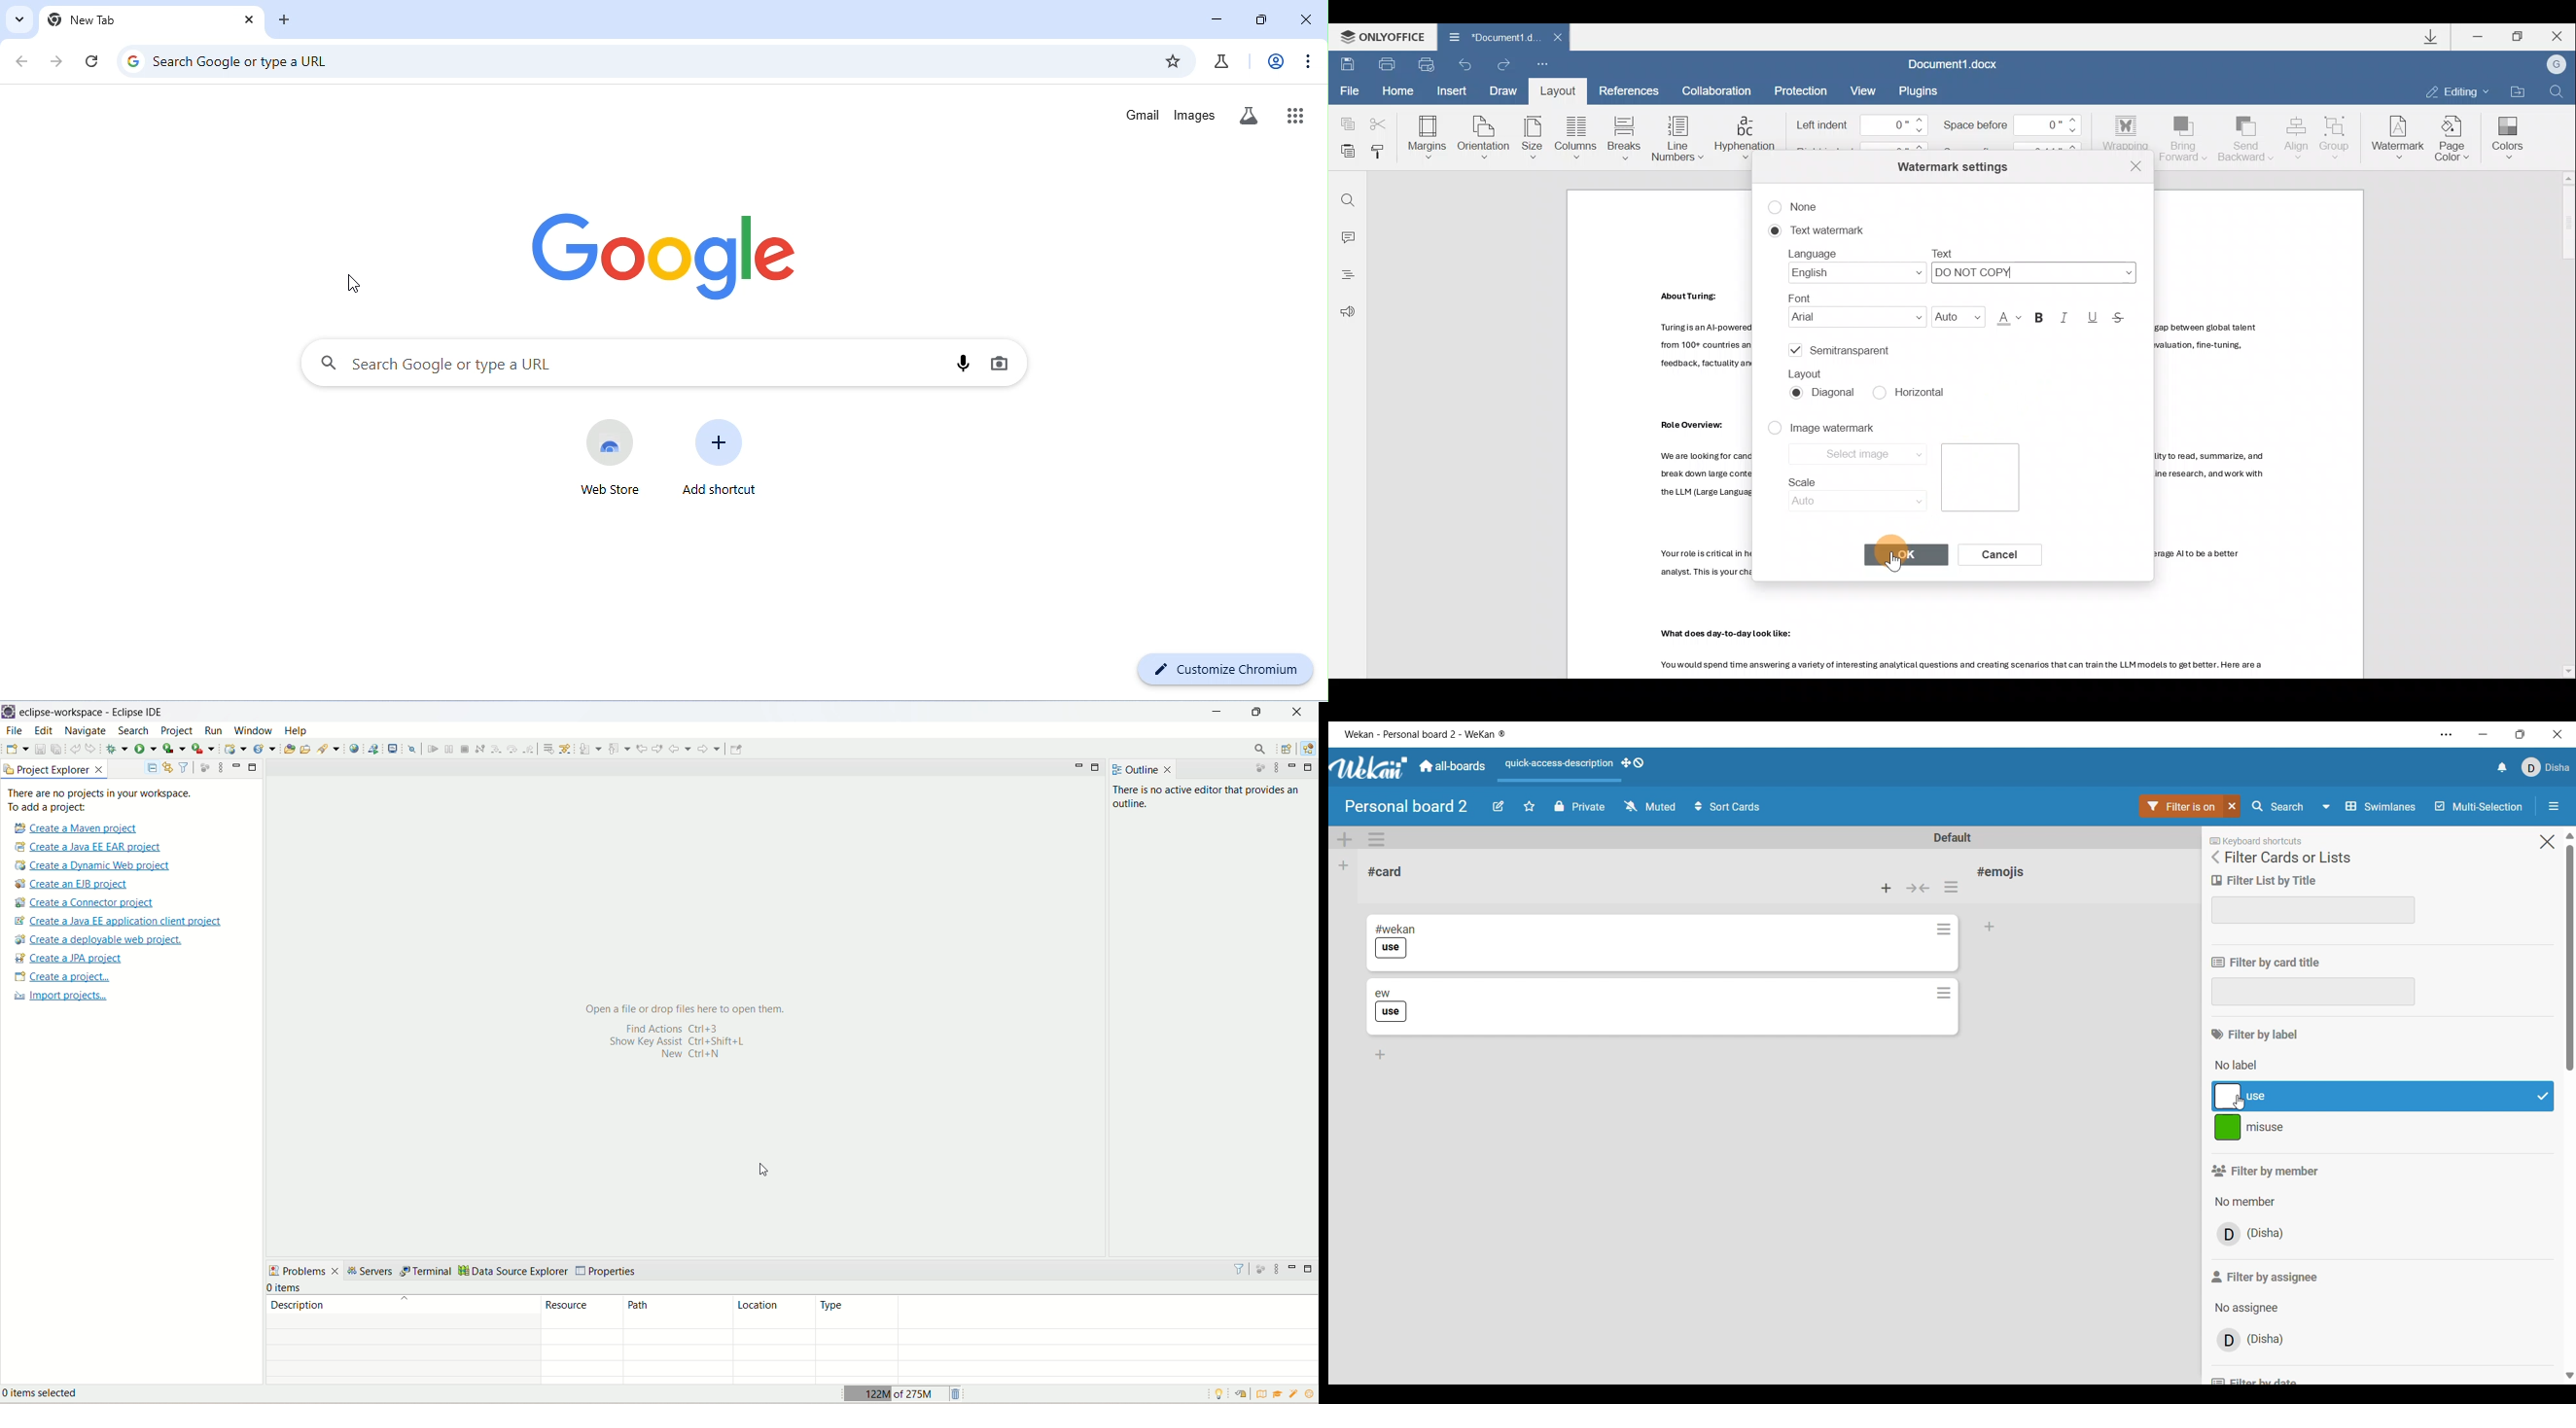  Describe the element at coordinates (2242, 1067) in the screenshot. I see `Options under the above mentioned section` at that location.